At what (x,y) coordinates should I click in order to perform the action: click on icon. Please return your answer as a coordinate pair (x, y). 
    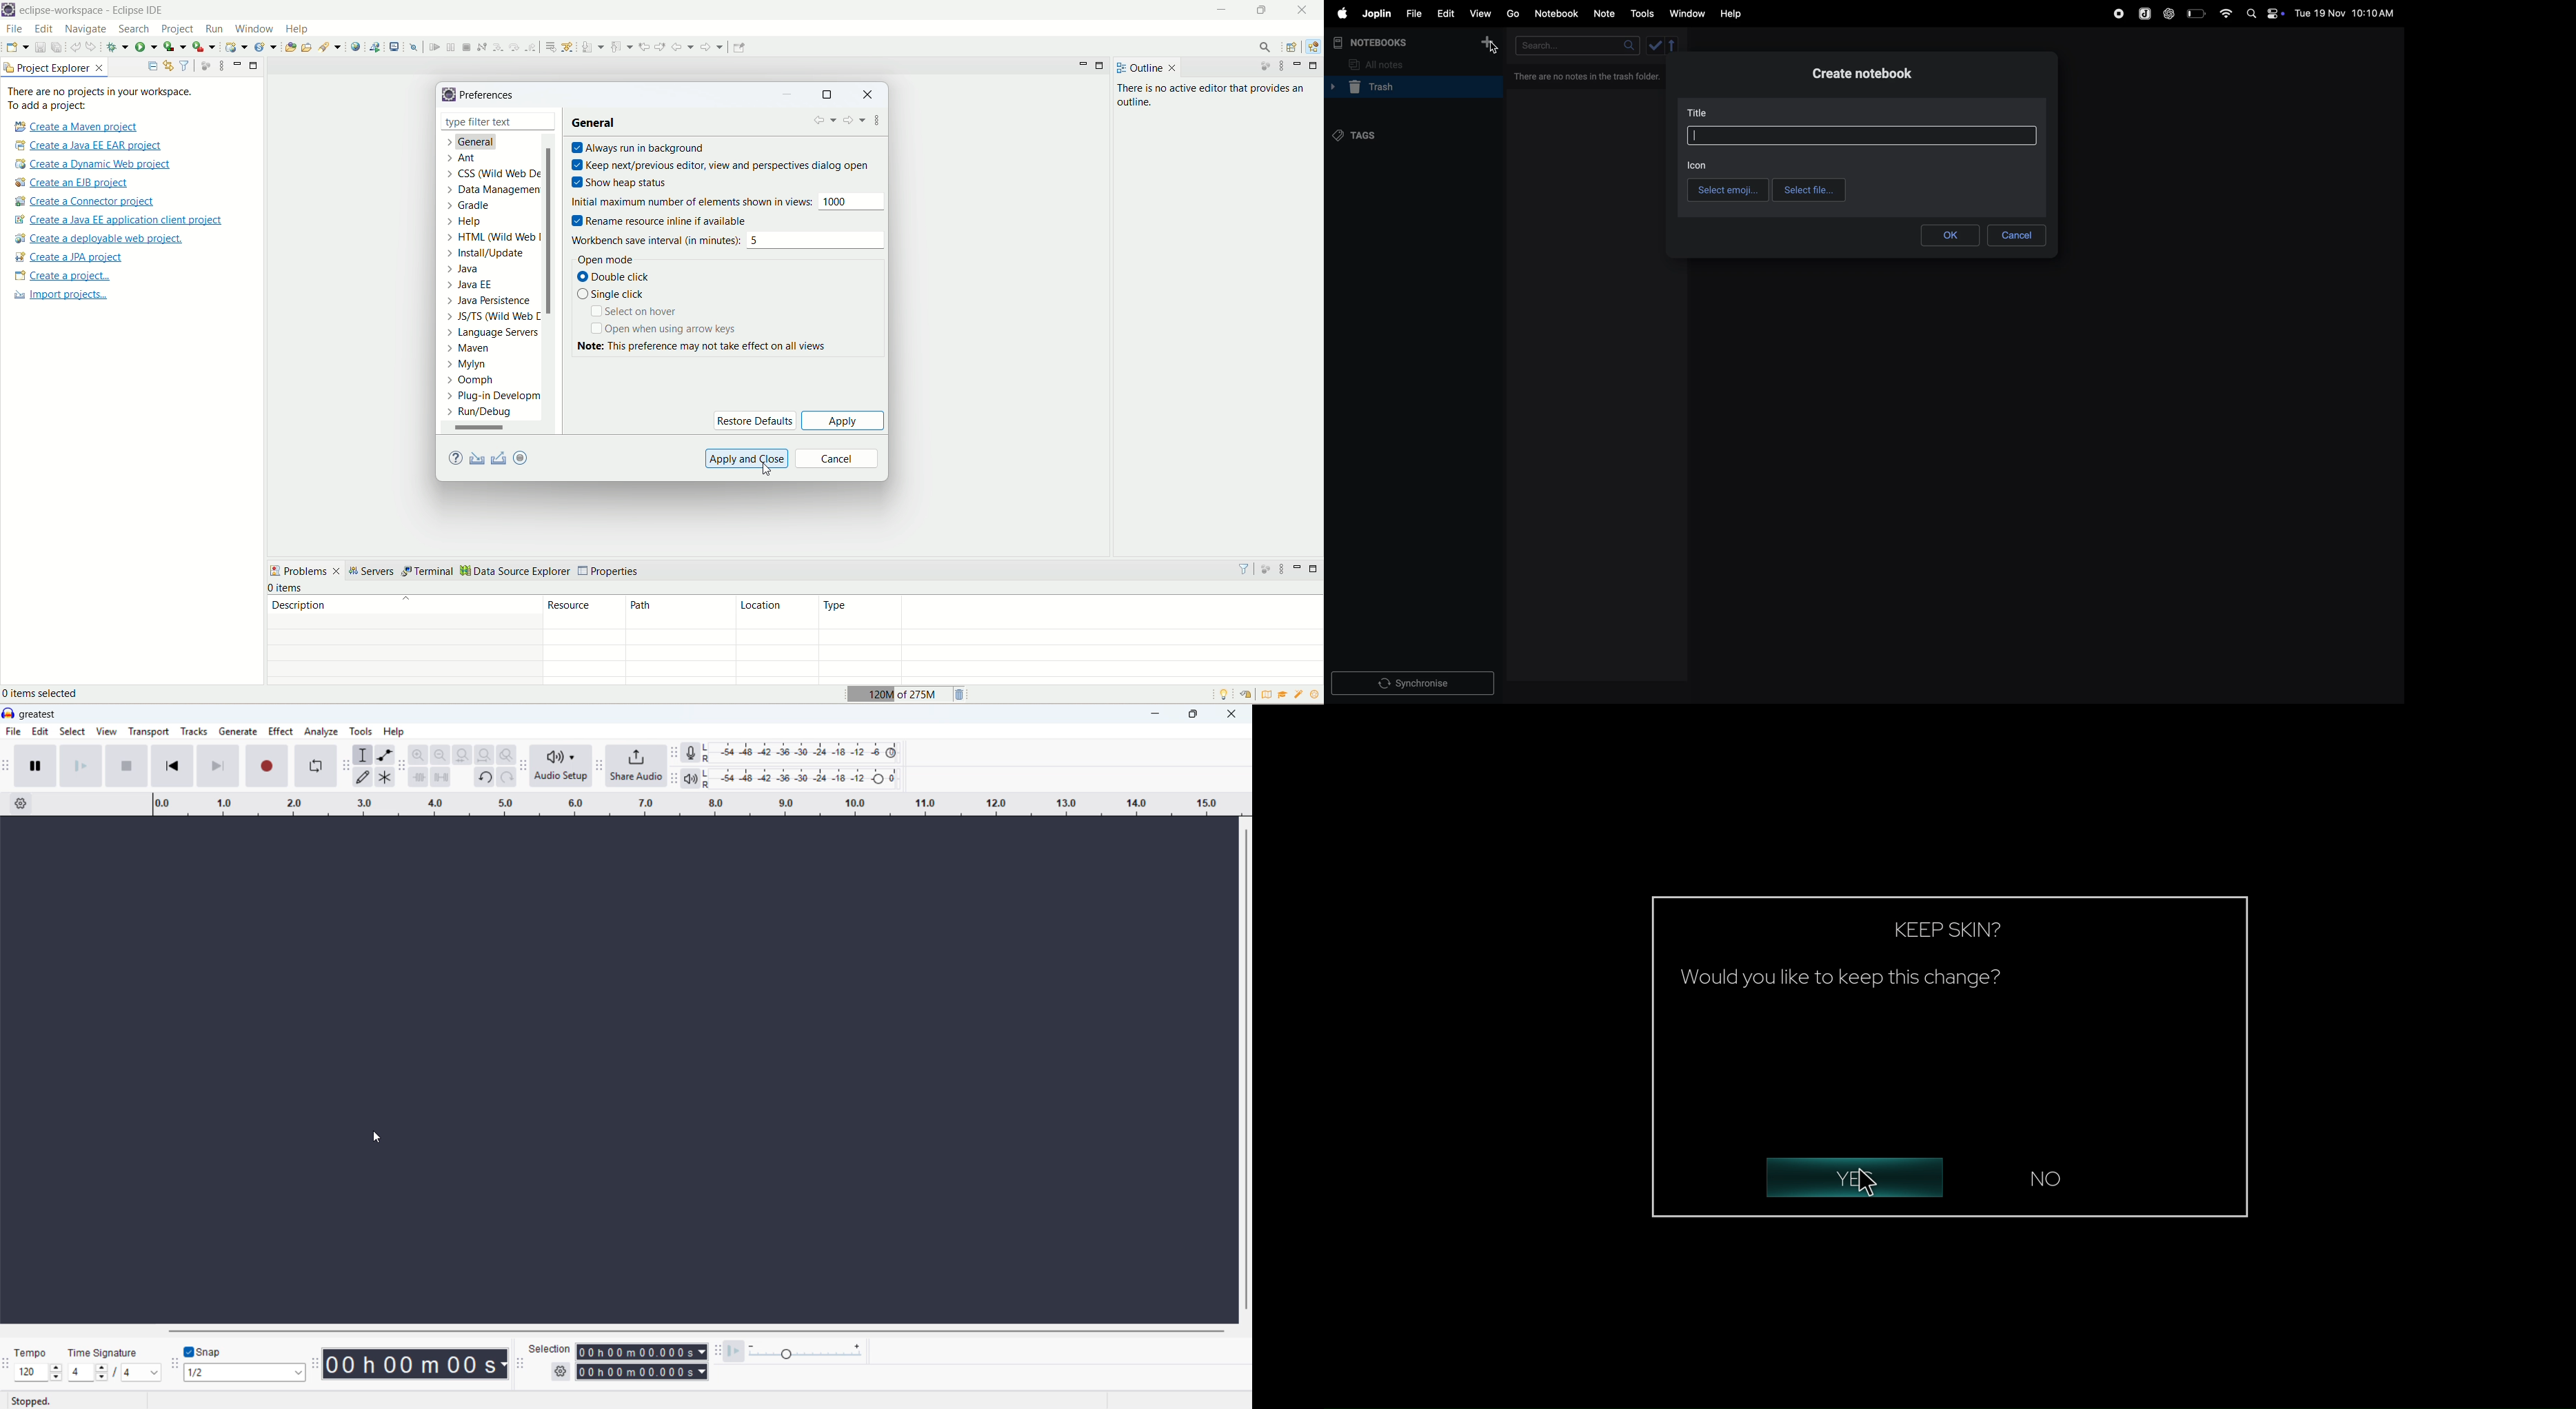
    Looking at the image, I should click on (1698, 165).